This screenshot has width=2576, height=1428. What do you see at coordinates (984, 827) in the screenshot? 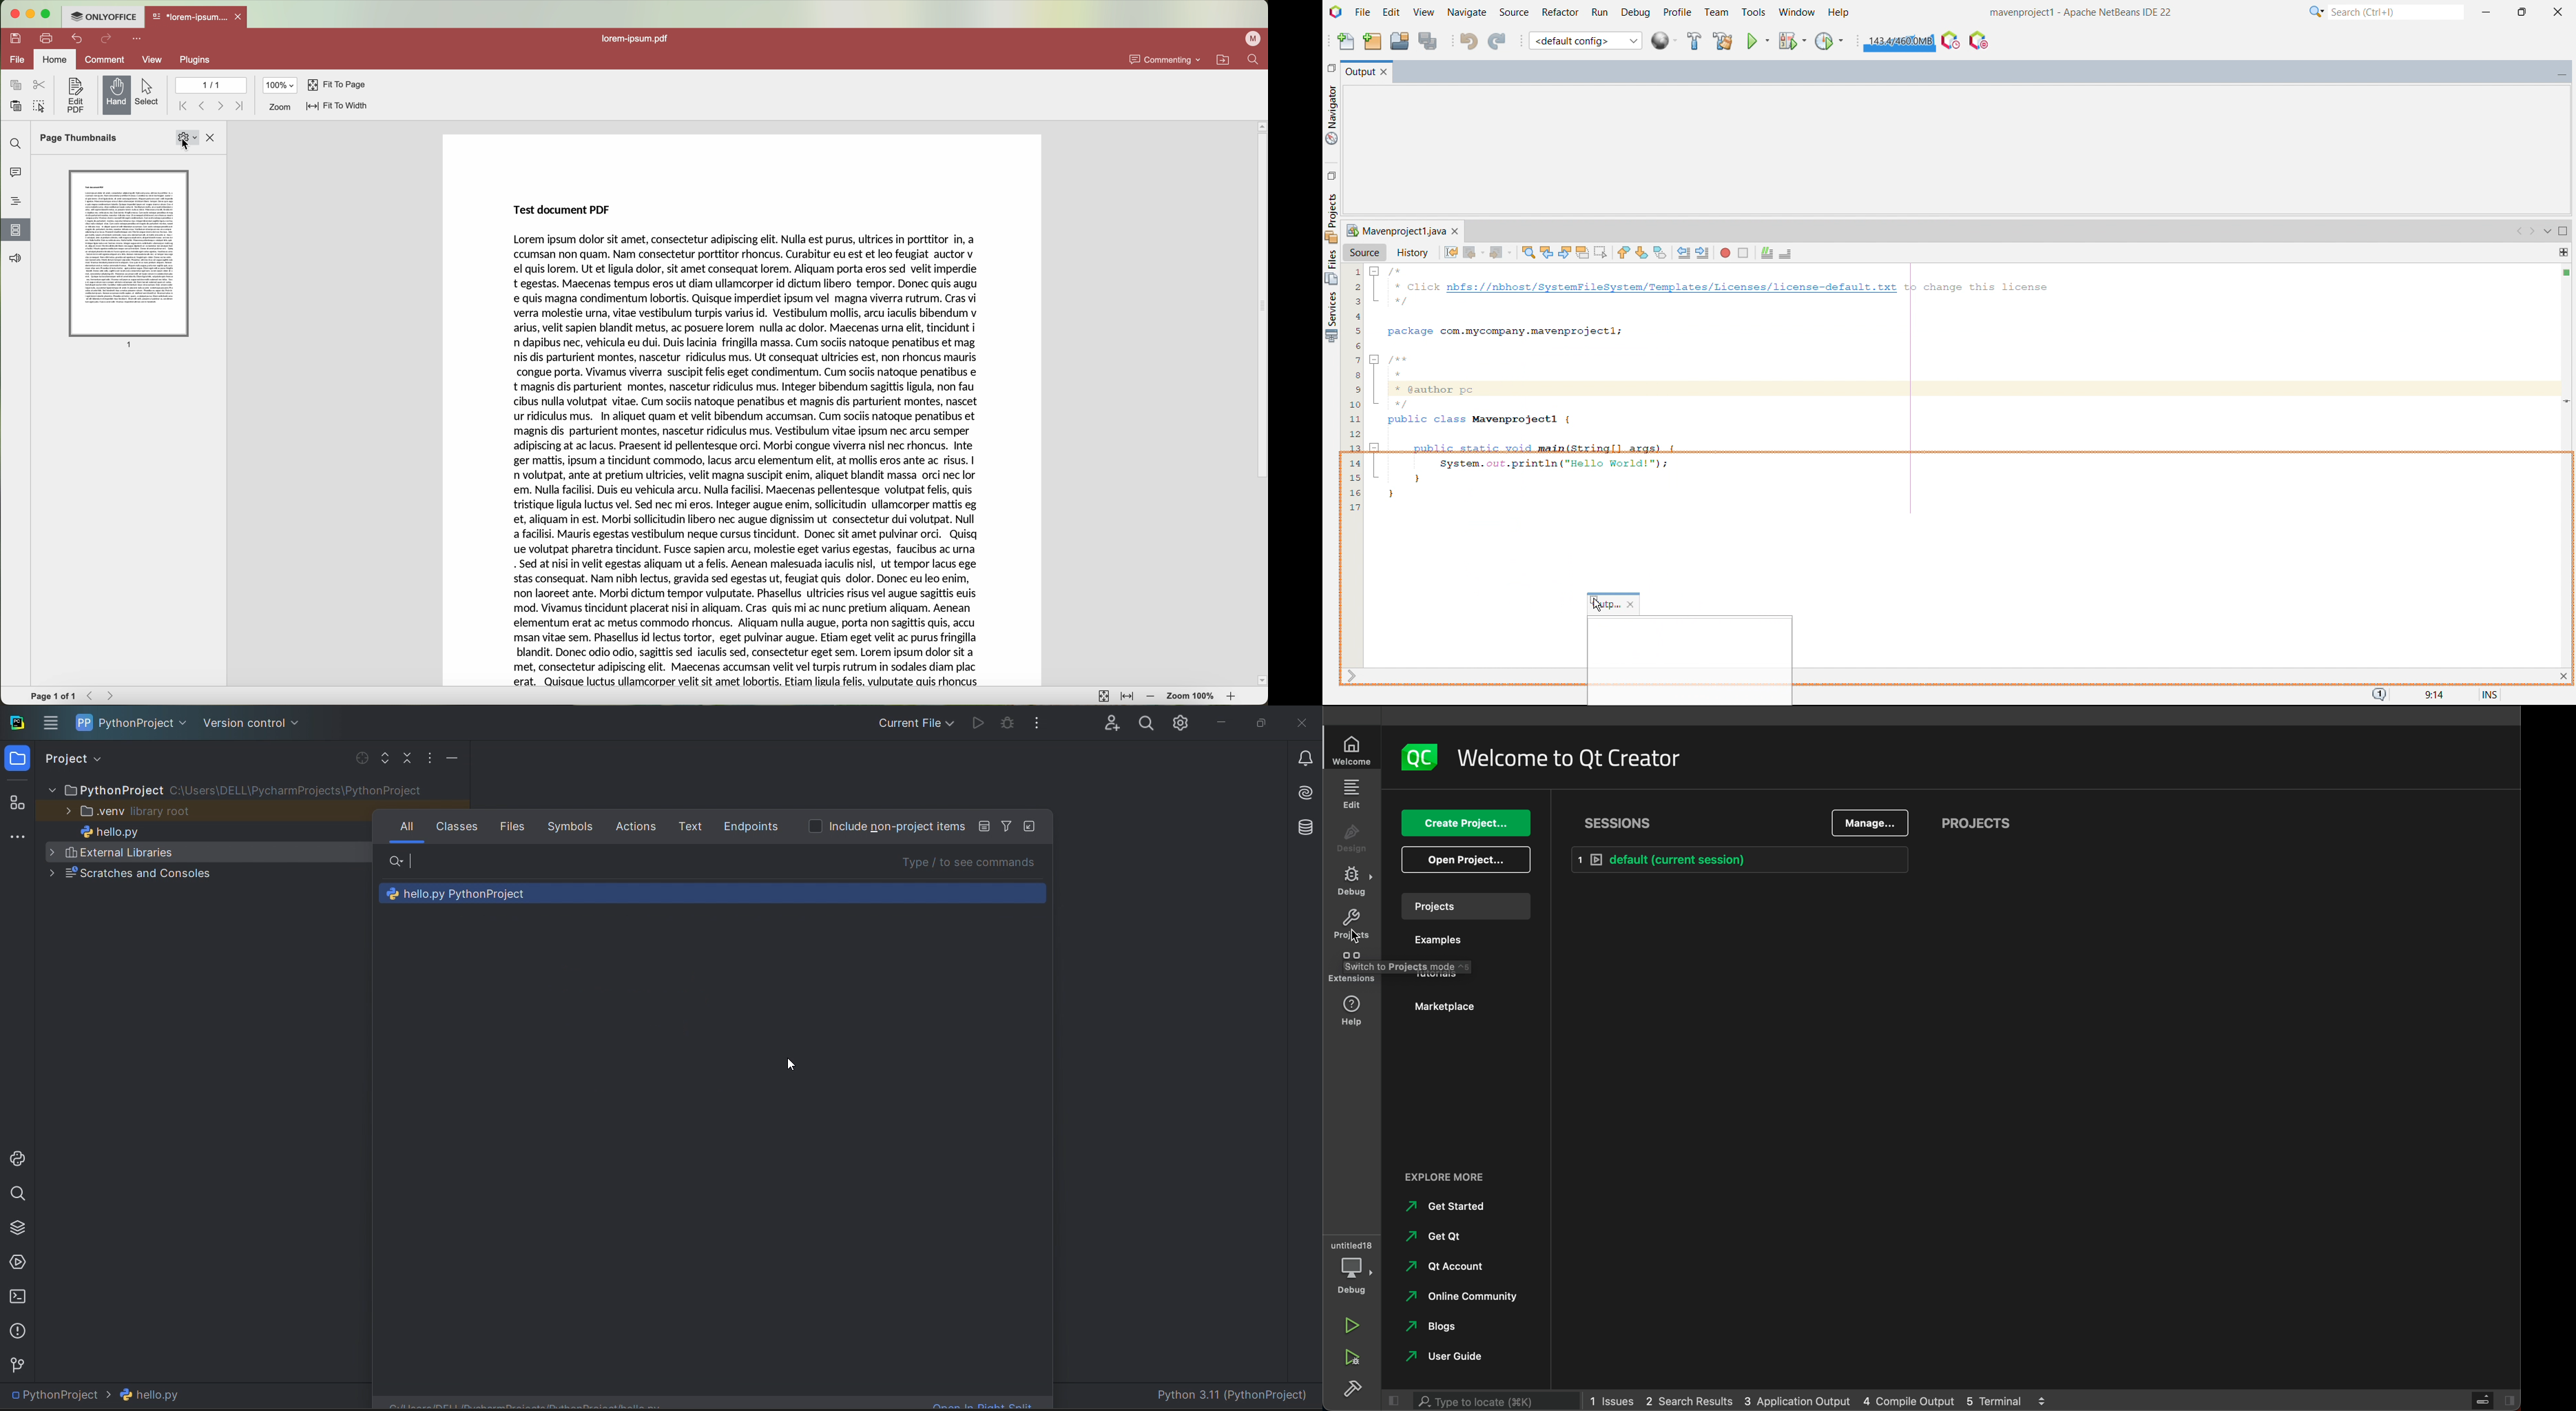
I see `icon` at bounding box center [984, 827].